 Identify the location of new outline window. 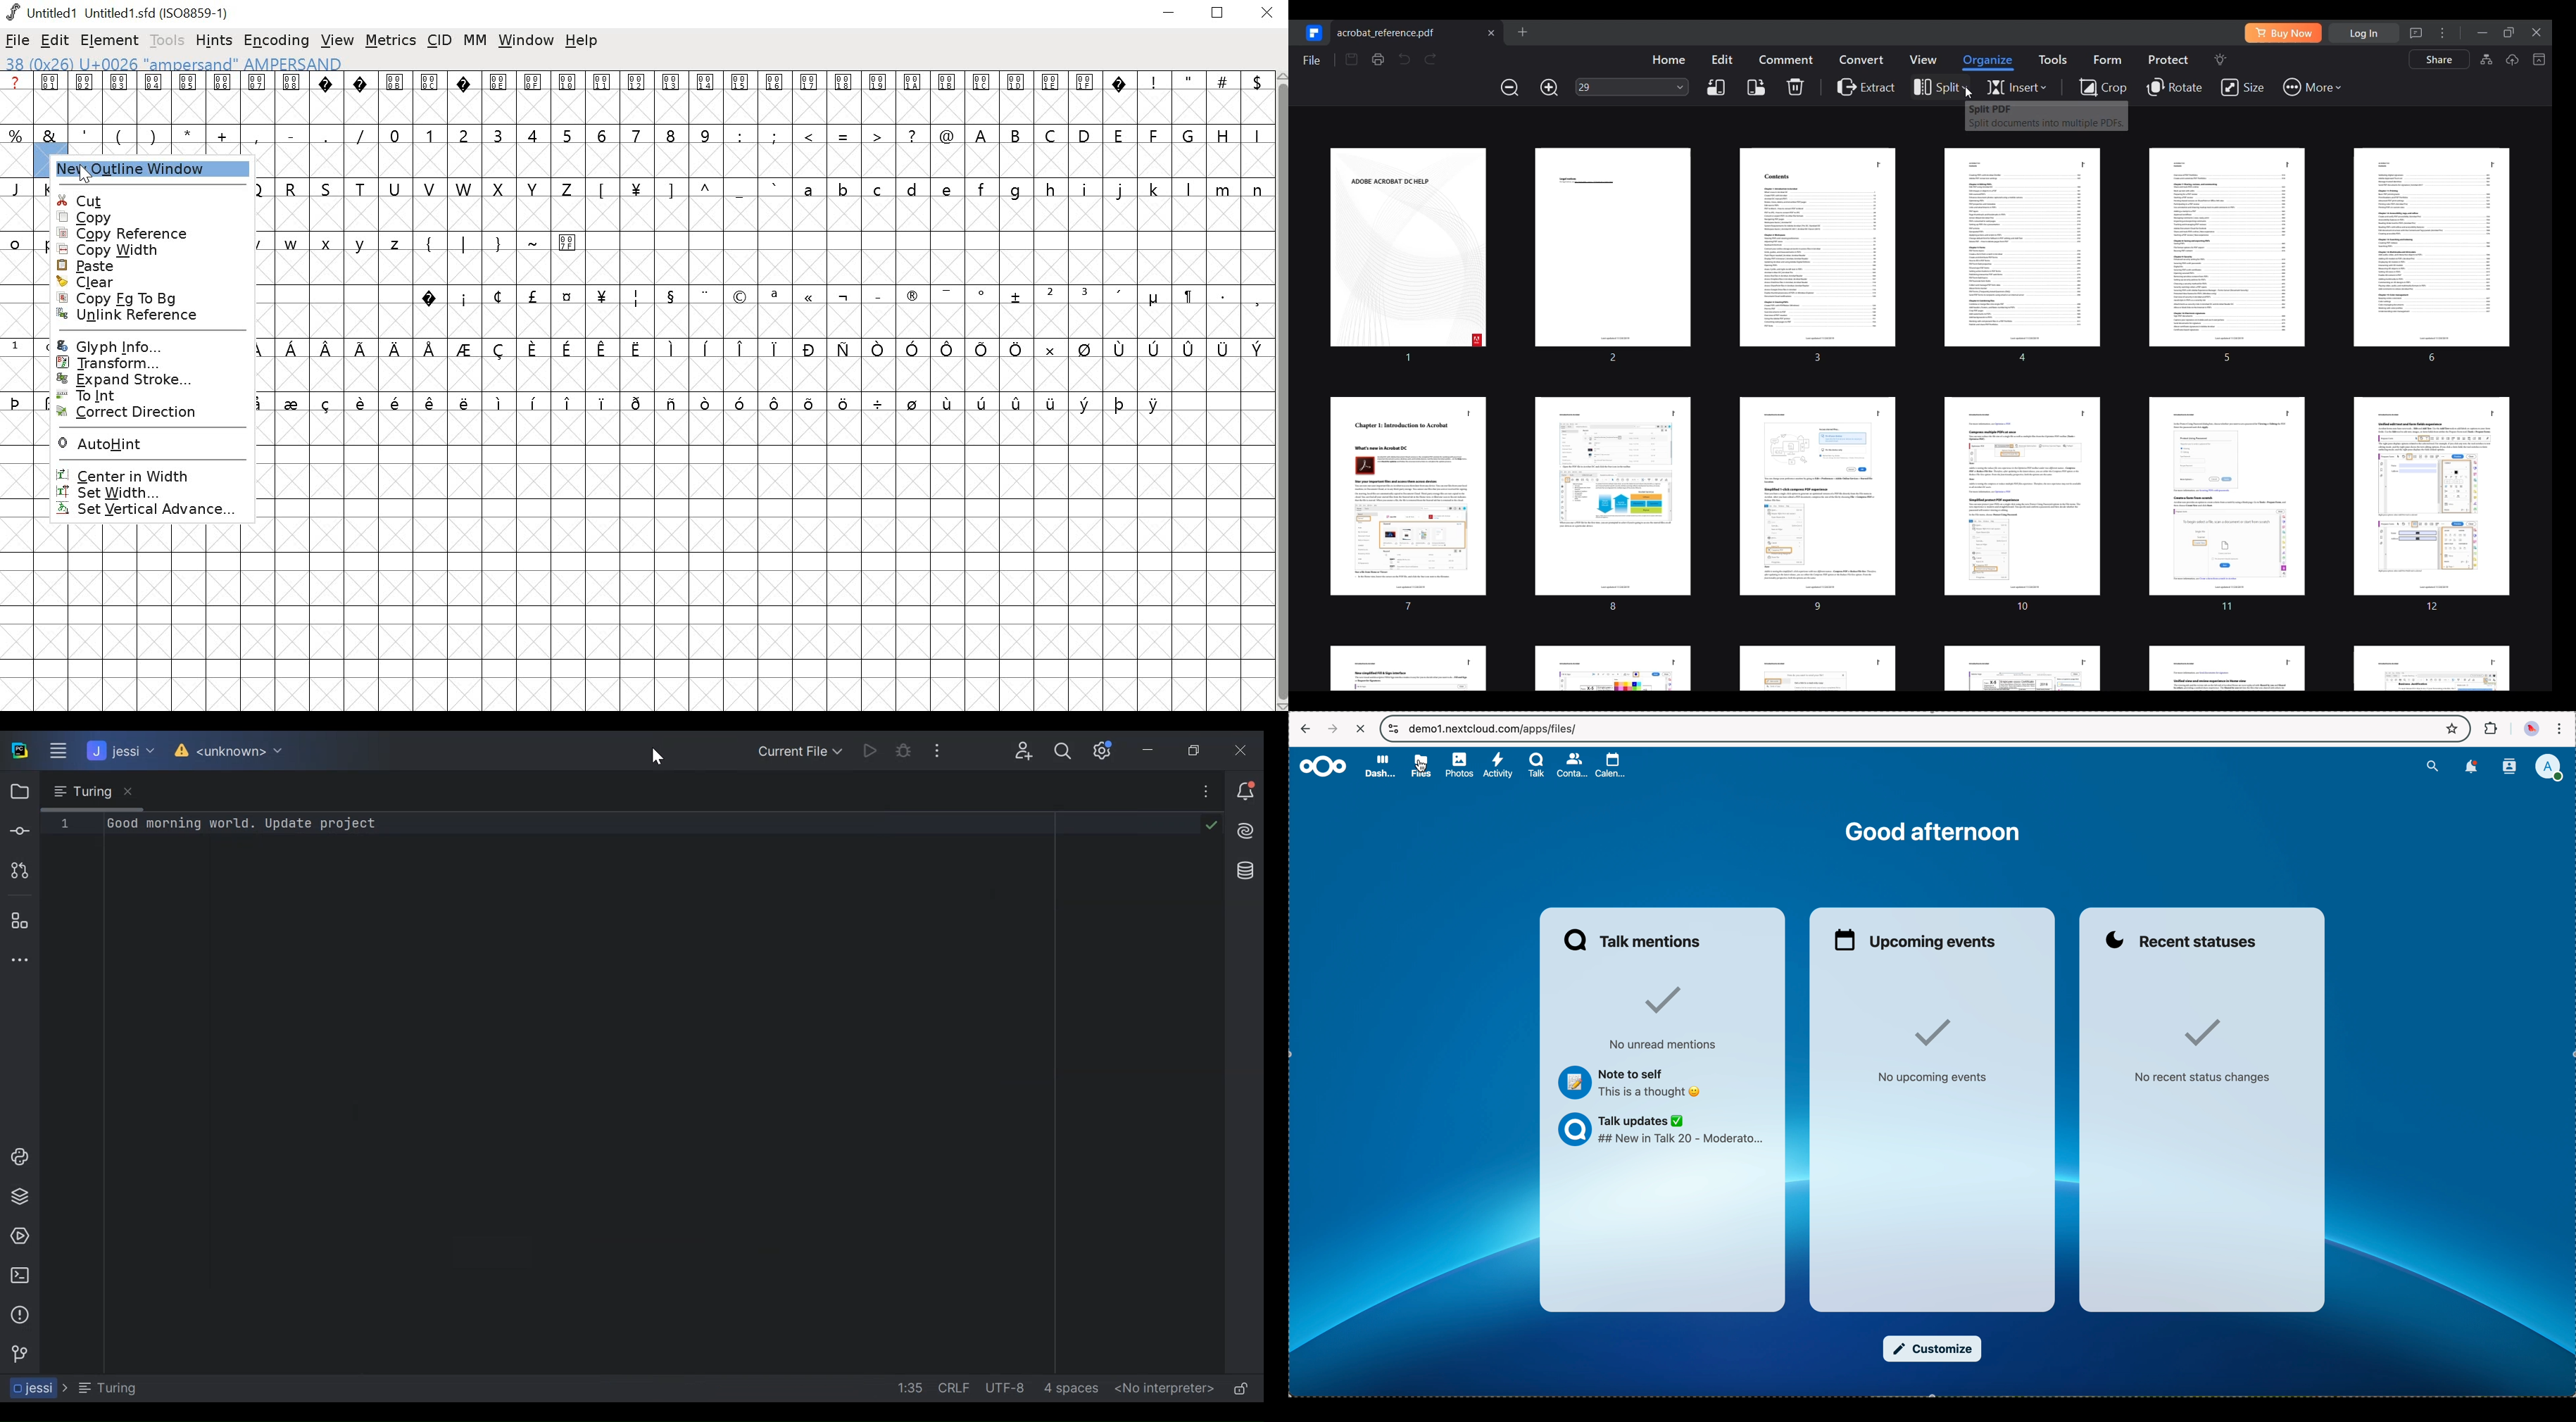
(147, 172).